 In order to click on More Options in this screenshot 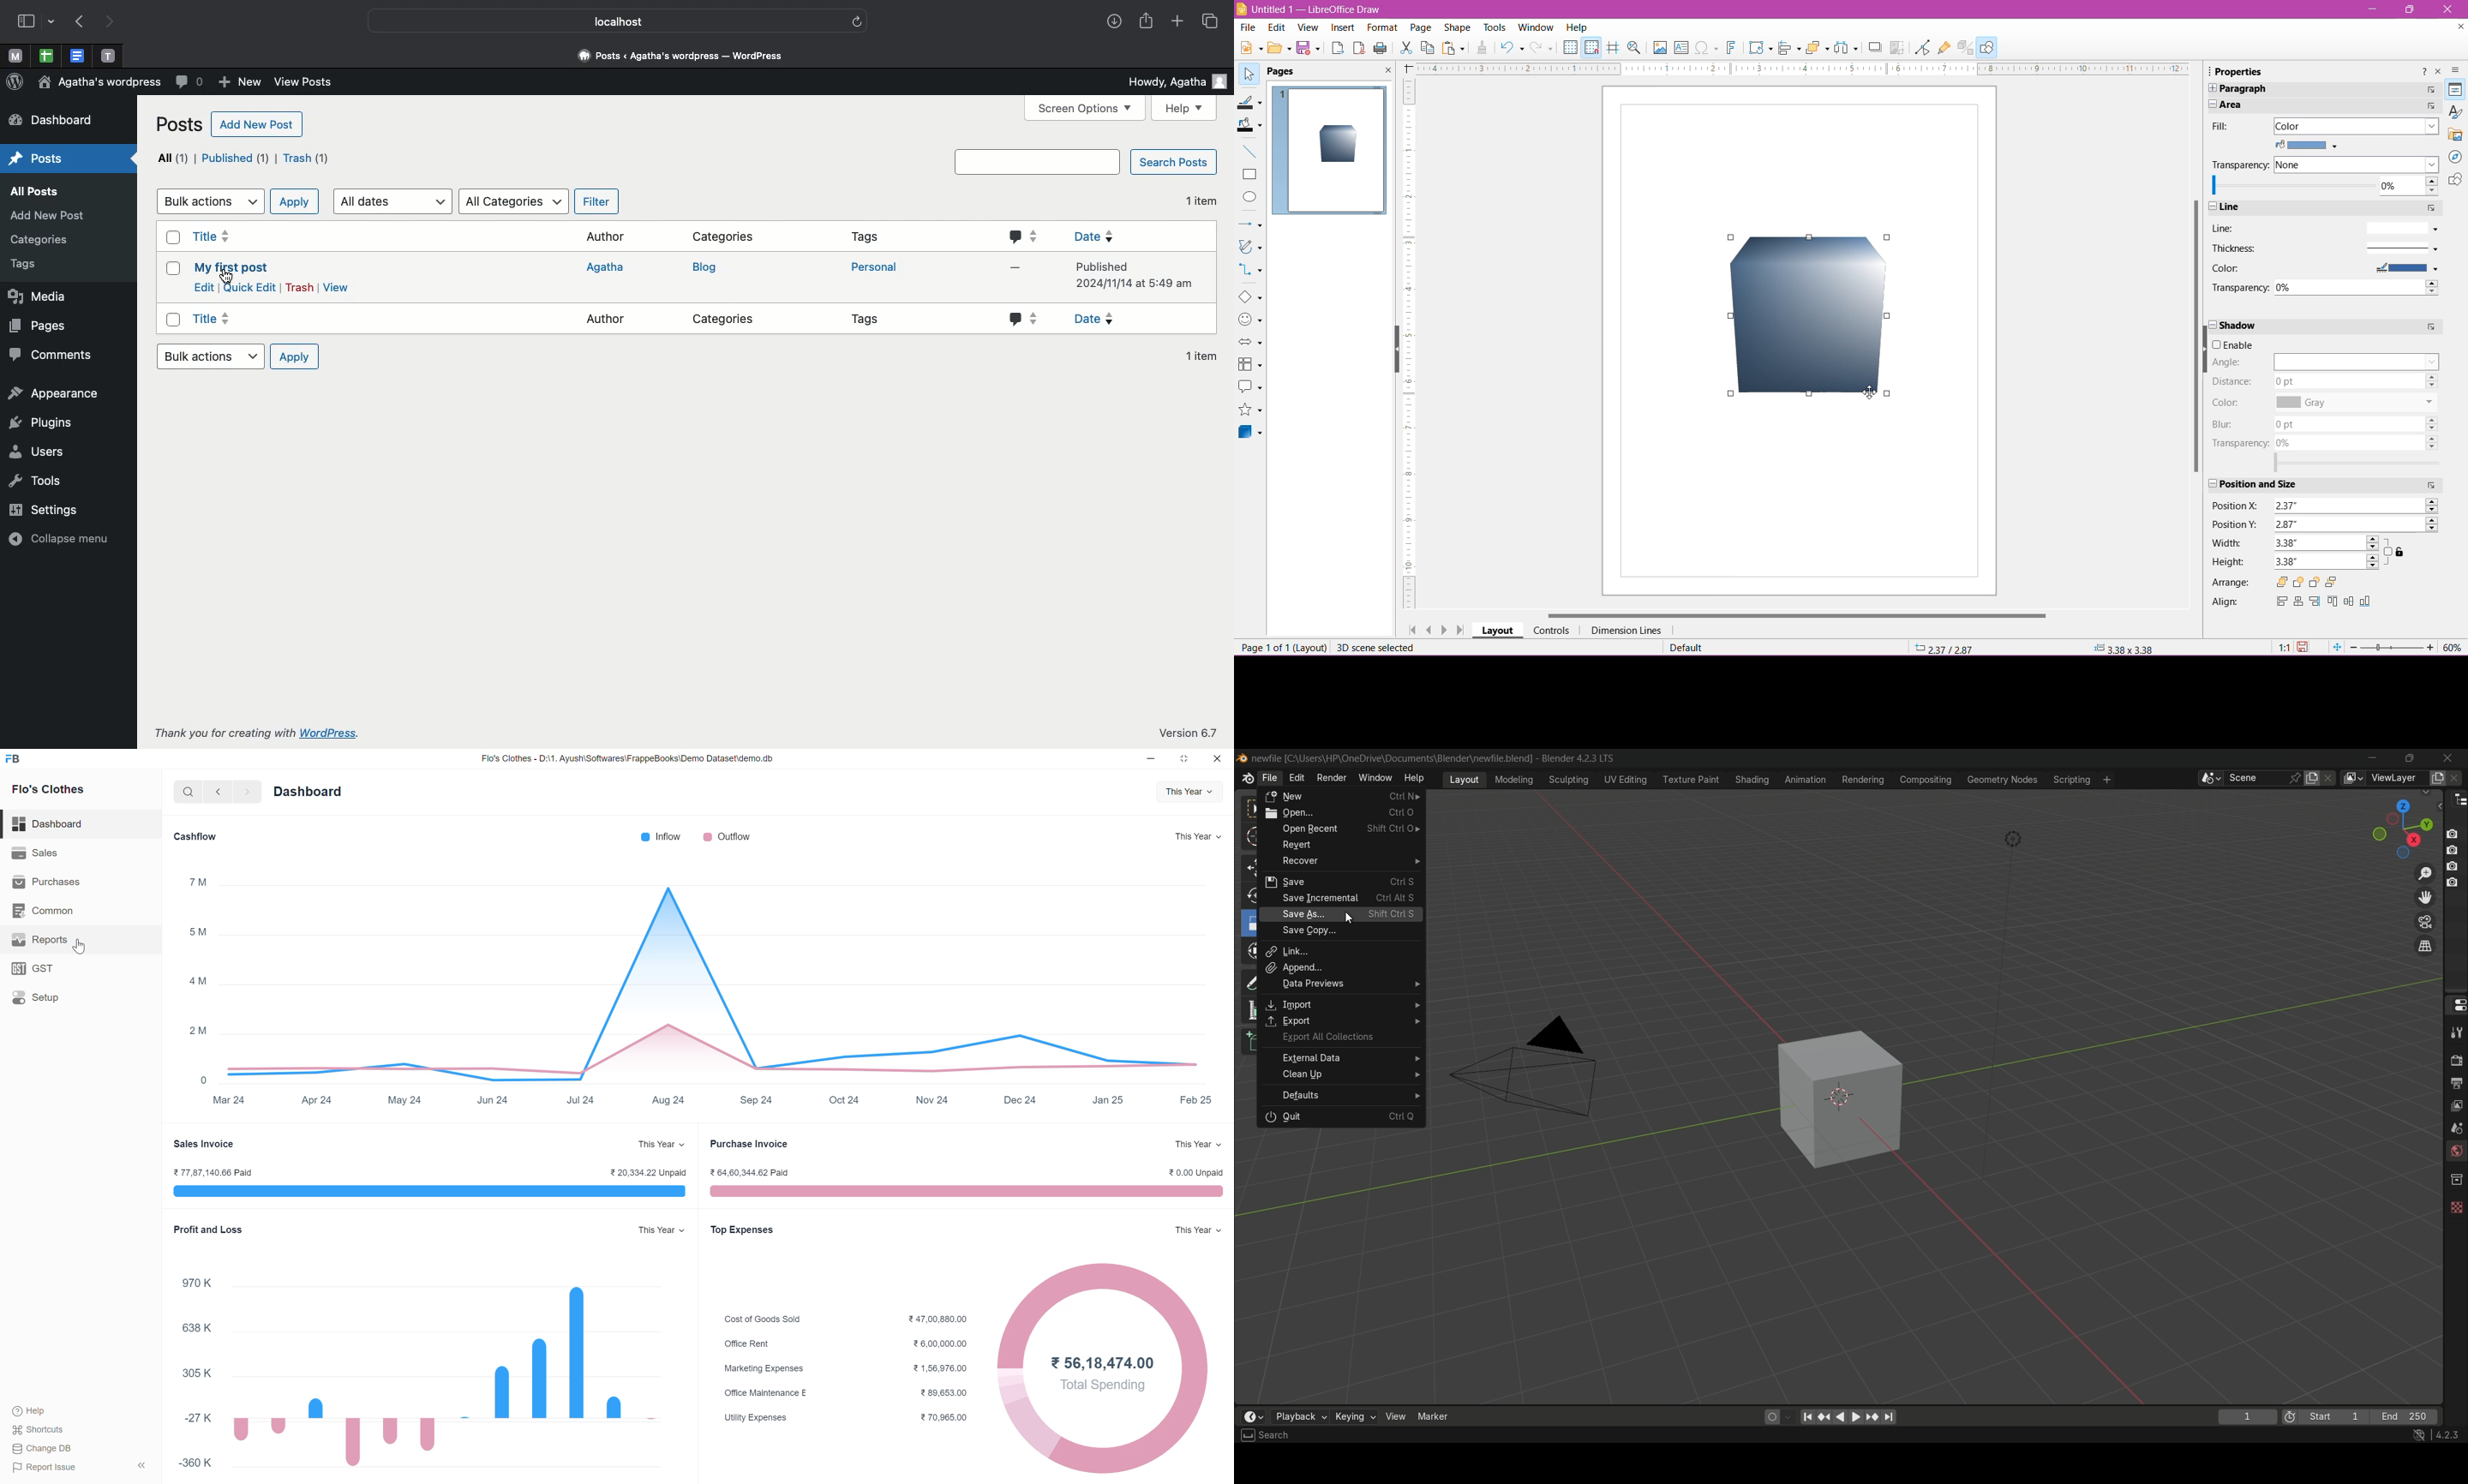, I will do `click(2433, 88)`.